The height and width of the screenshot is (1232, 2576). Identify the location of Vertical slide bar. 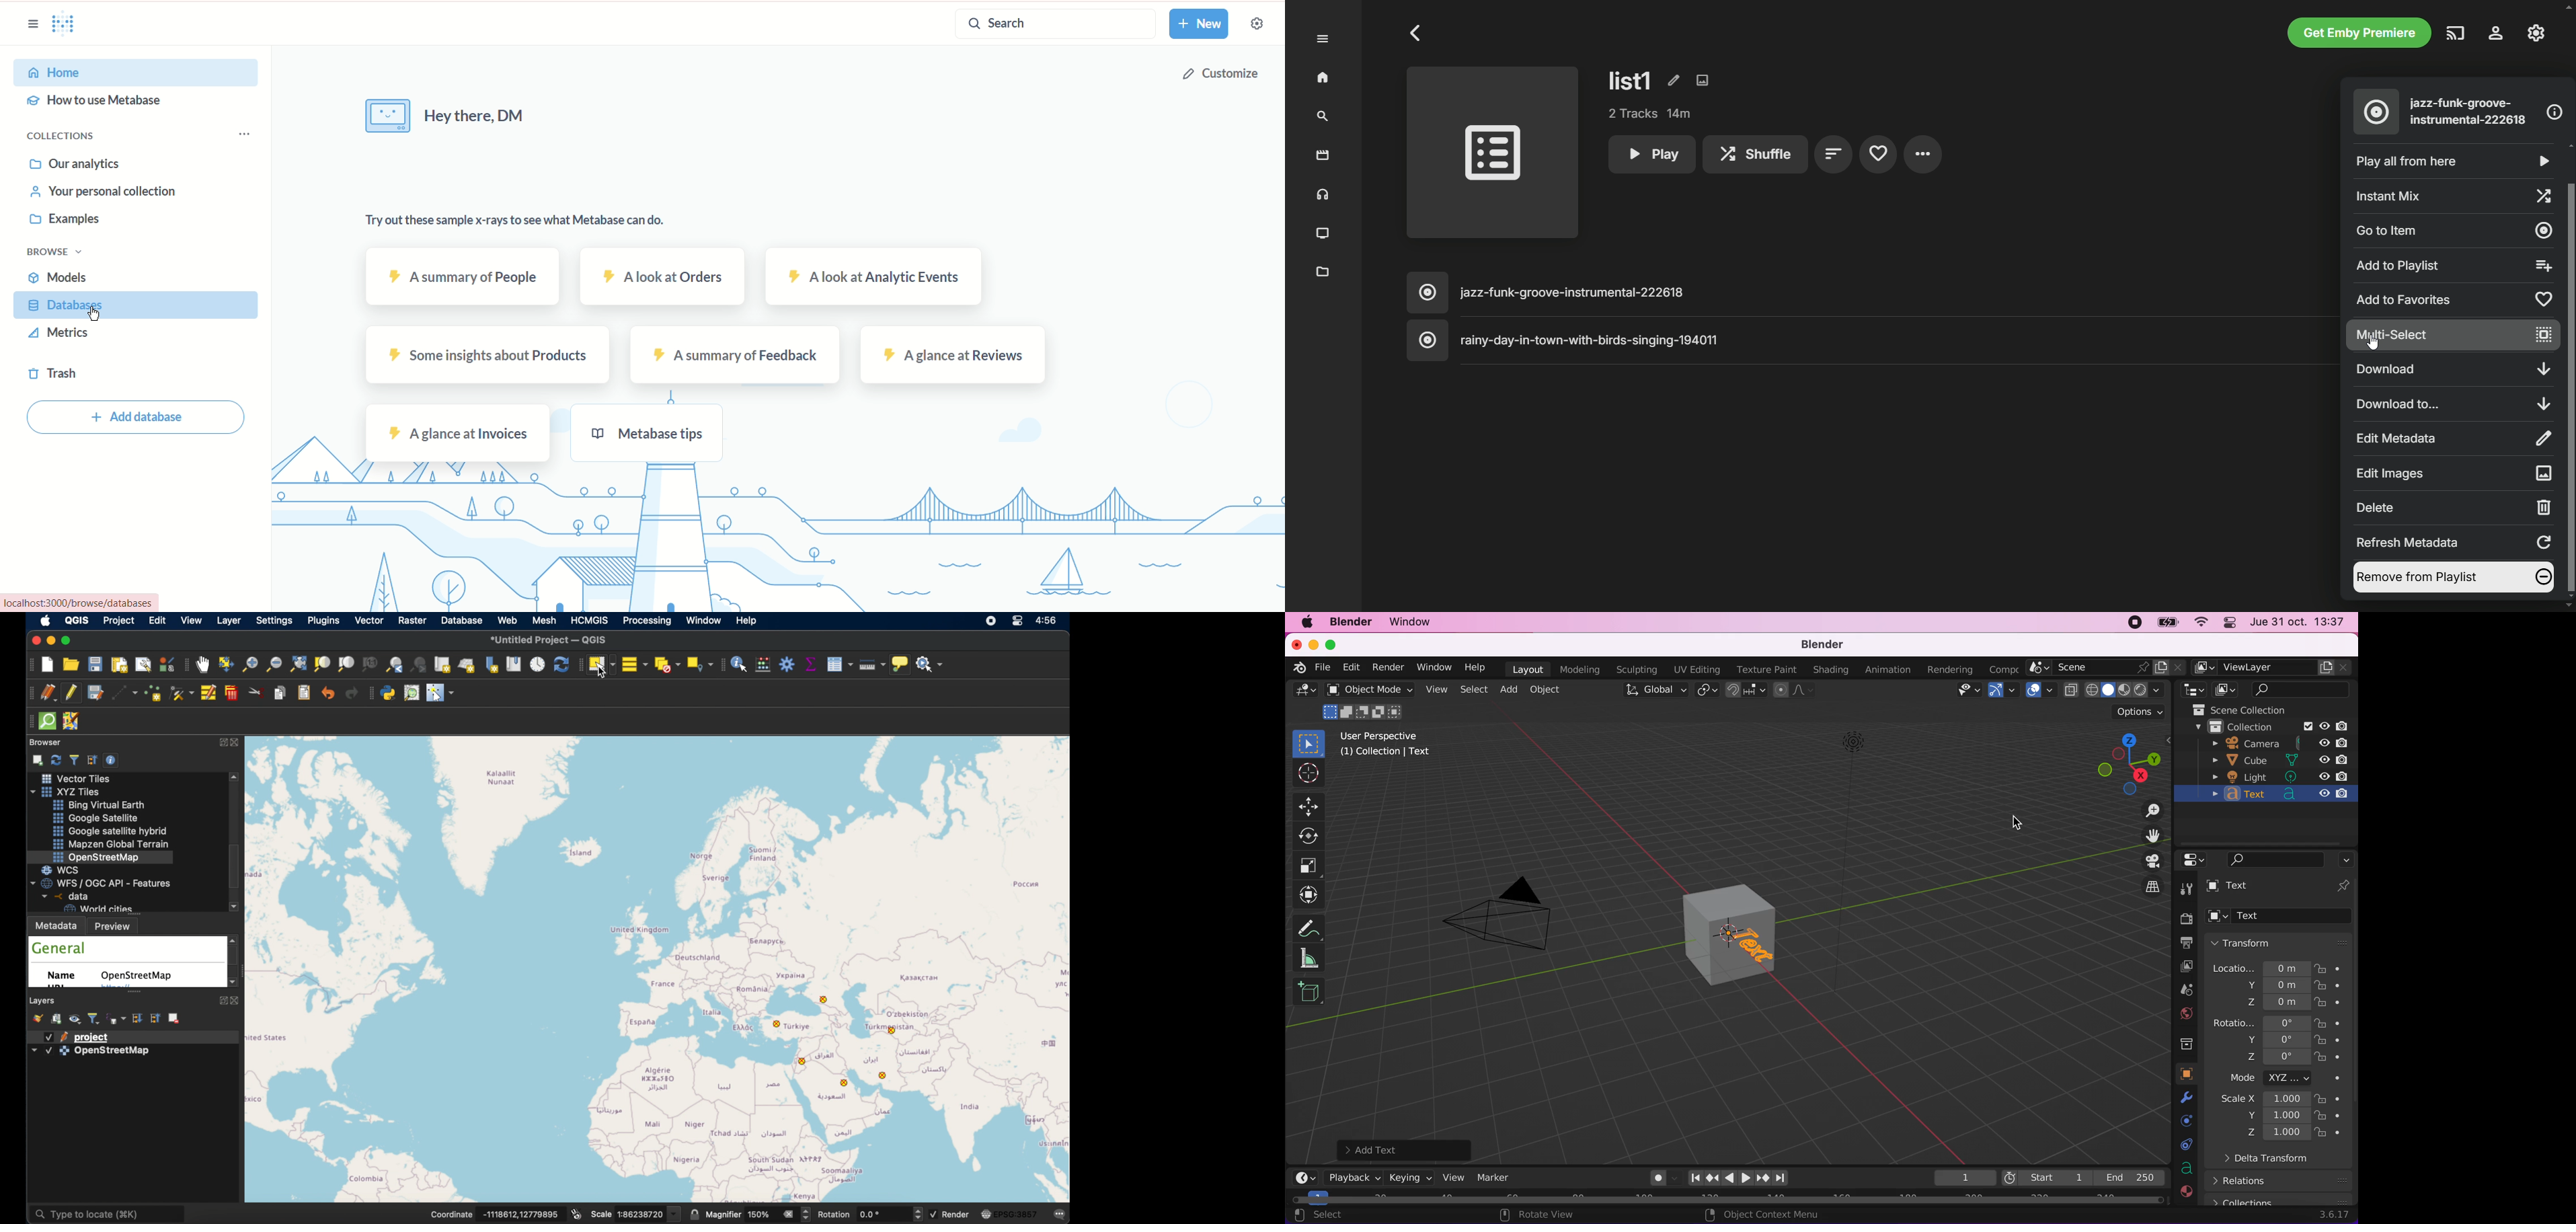
(2569, 371).